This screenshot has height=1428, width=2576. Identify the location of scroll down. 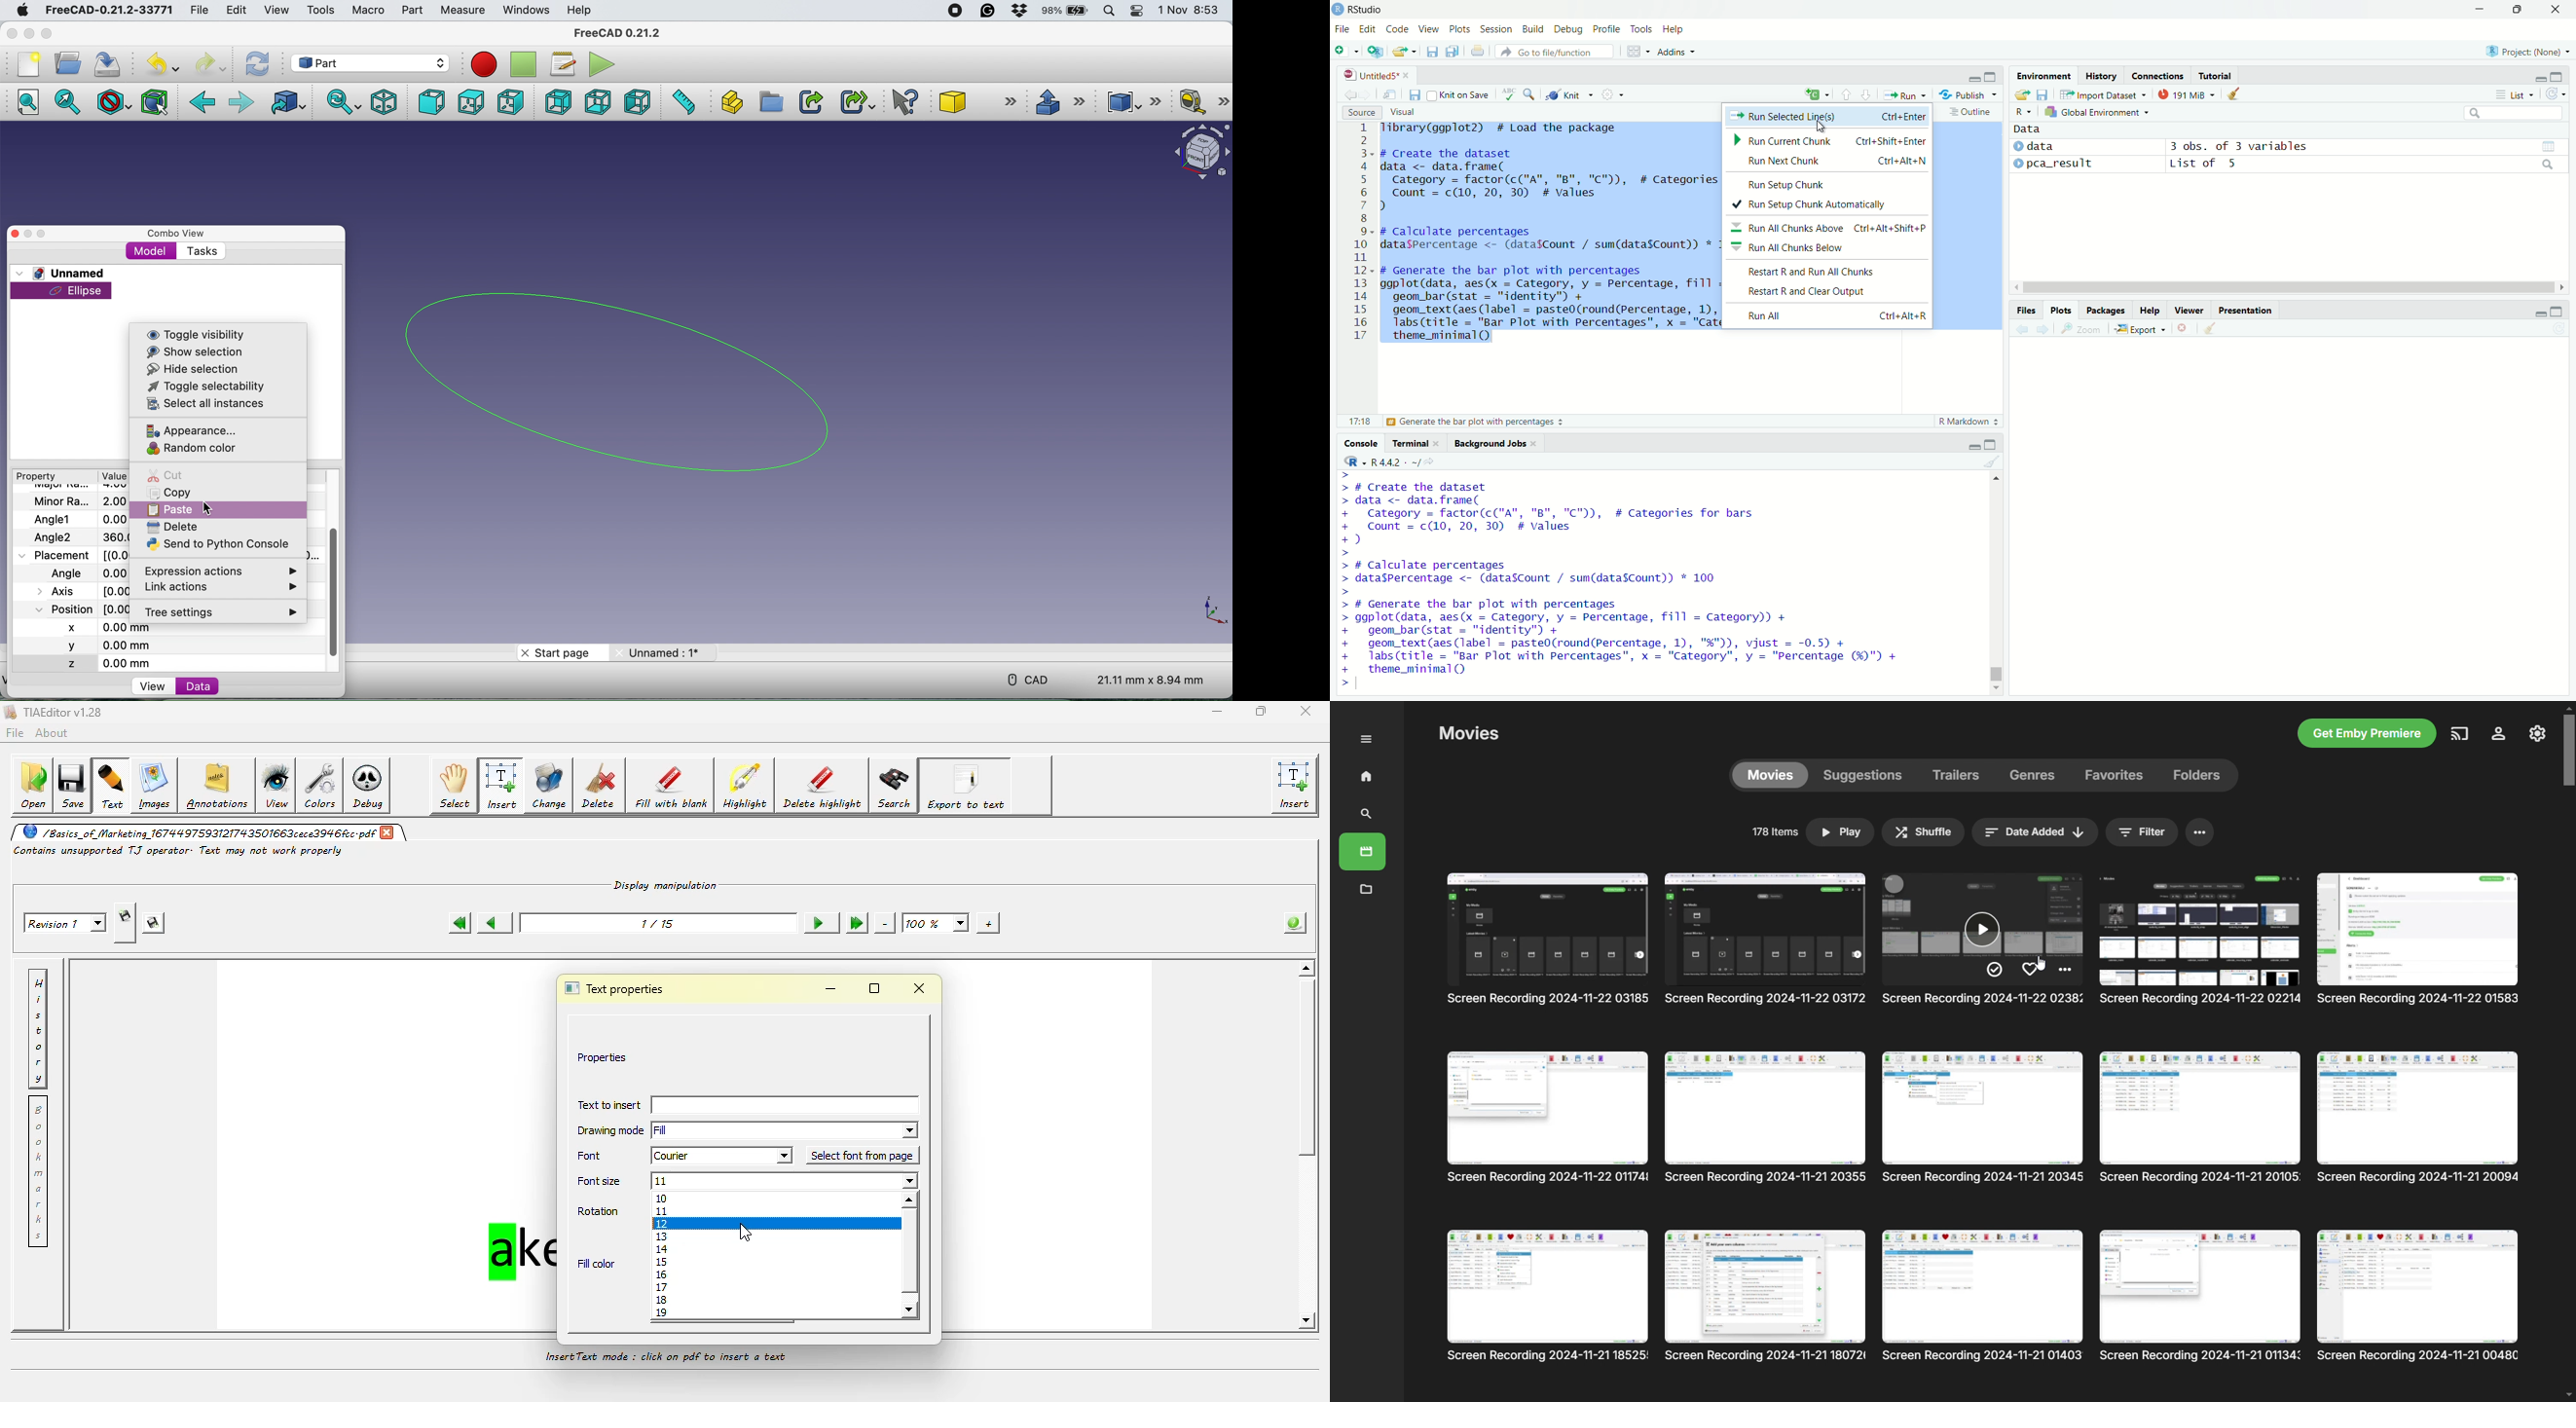
(1304, 1320).